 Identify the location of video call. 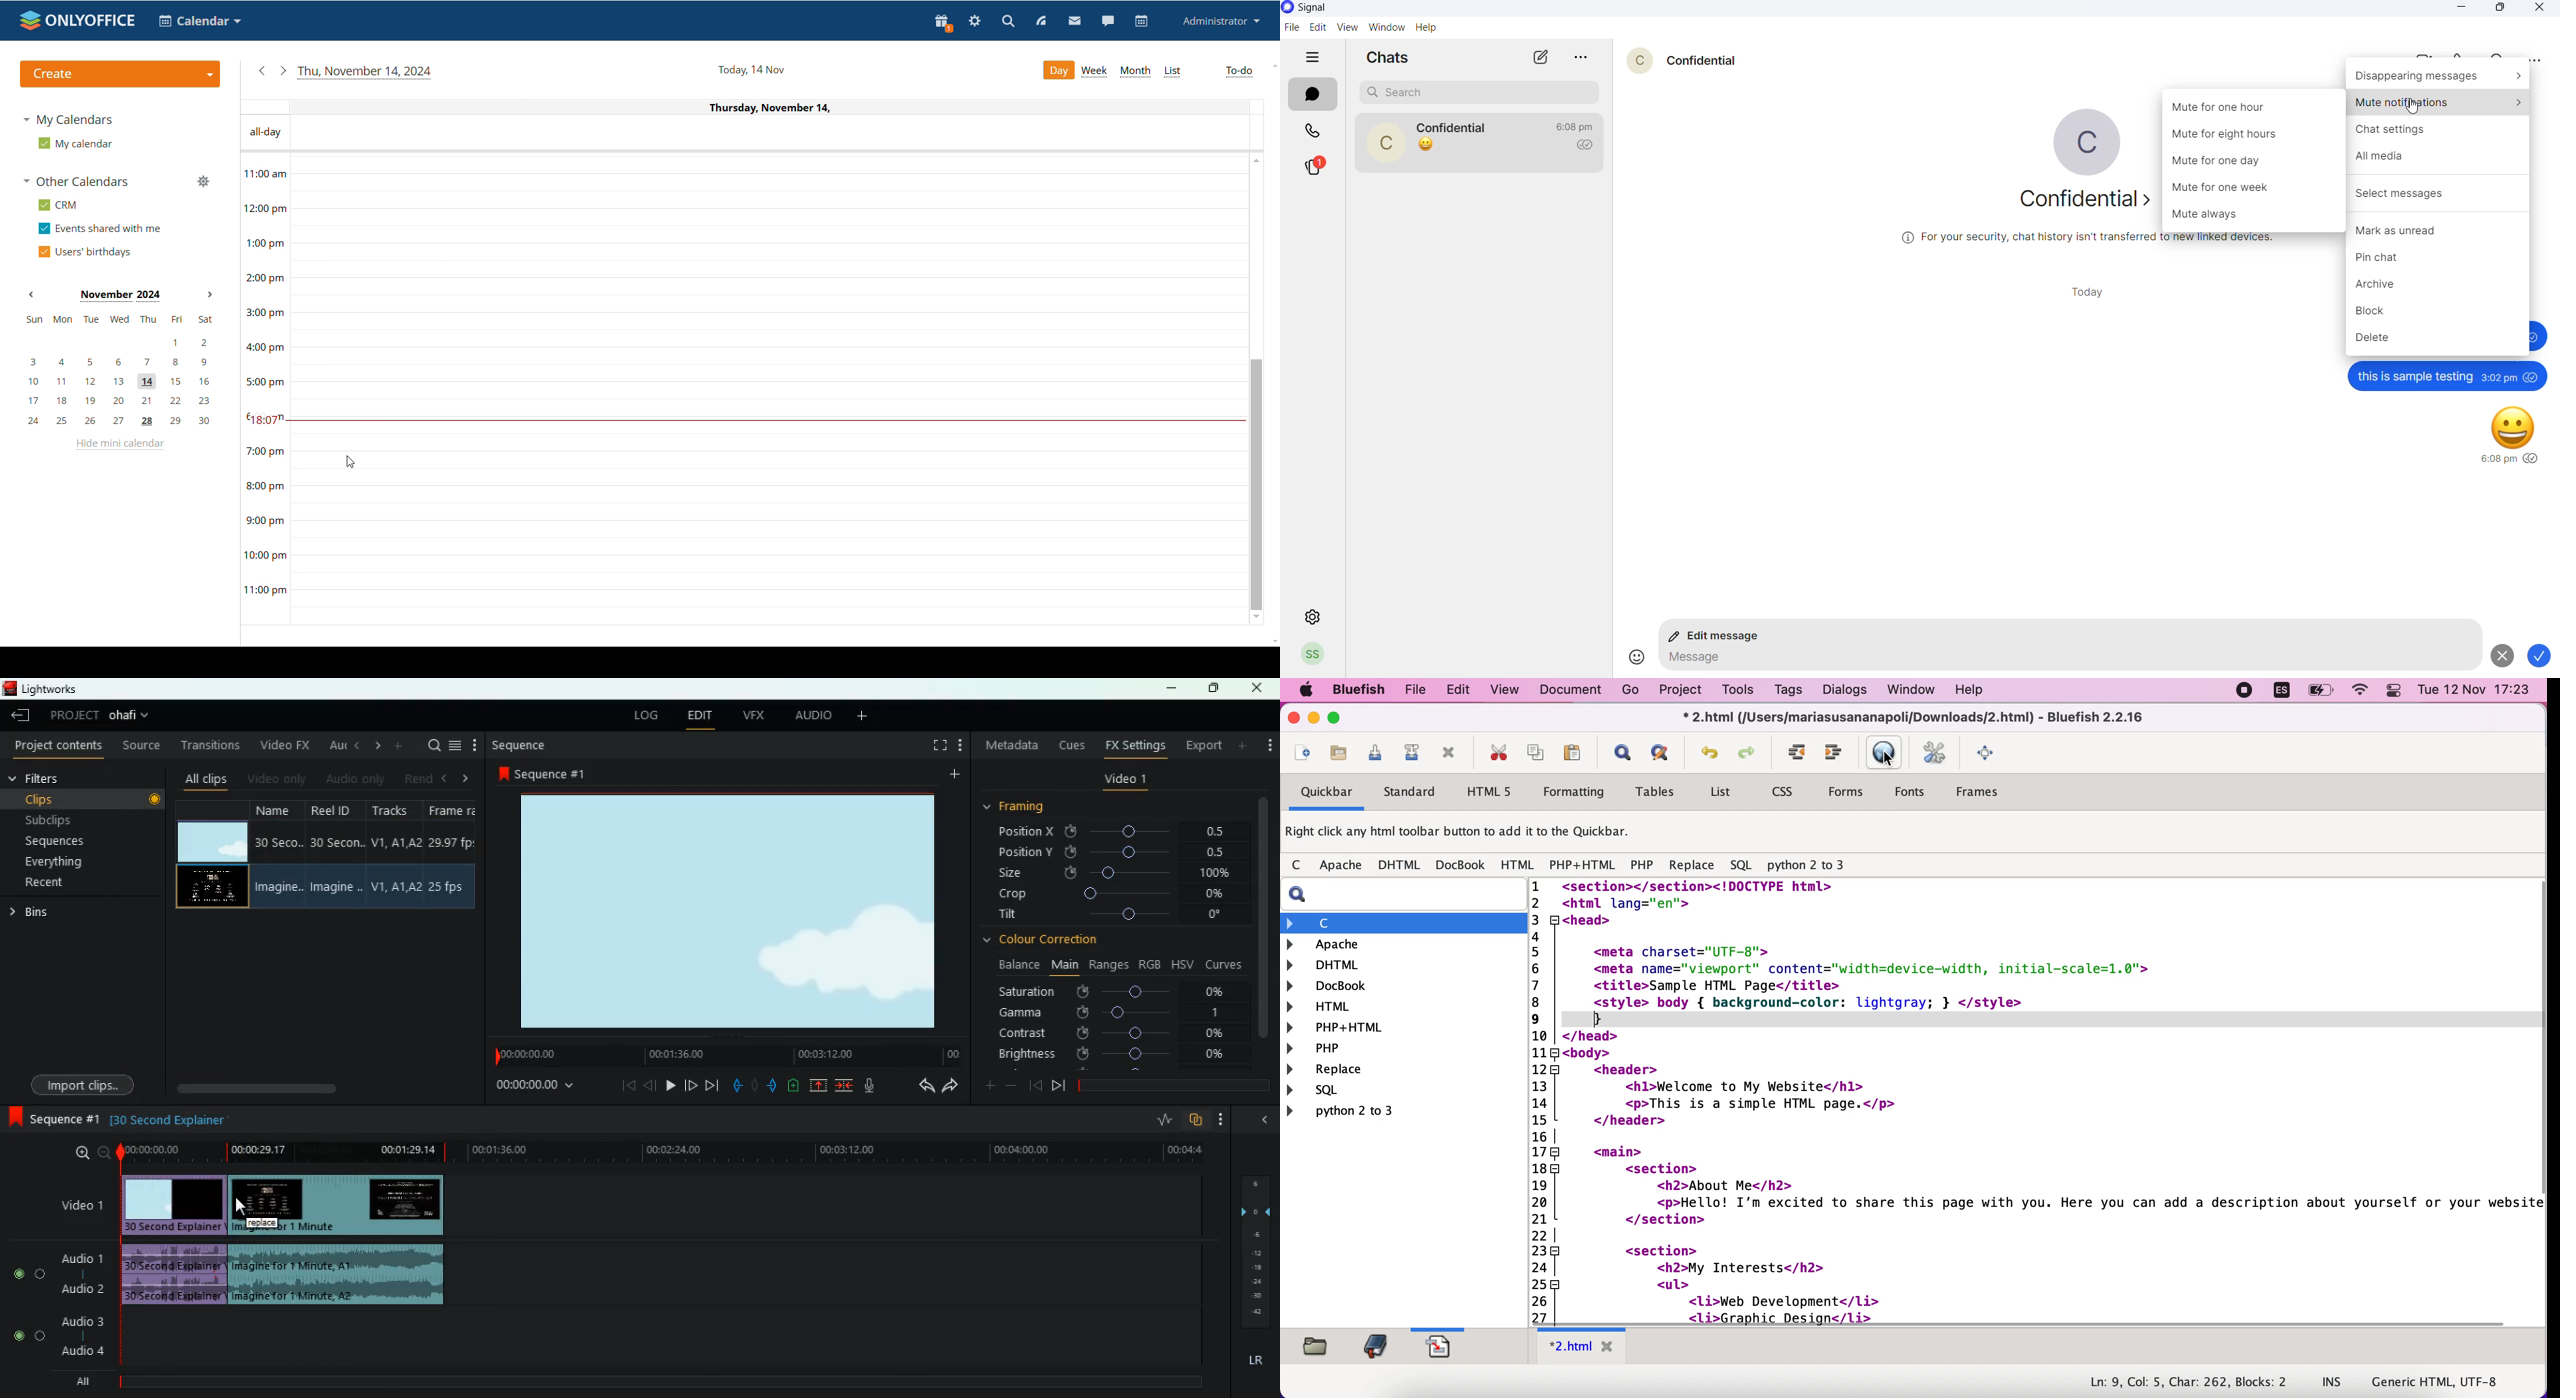
(2417, 54).